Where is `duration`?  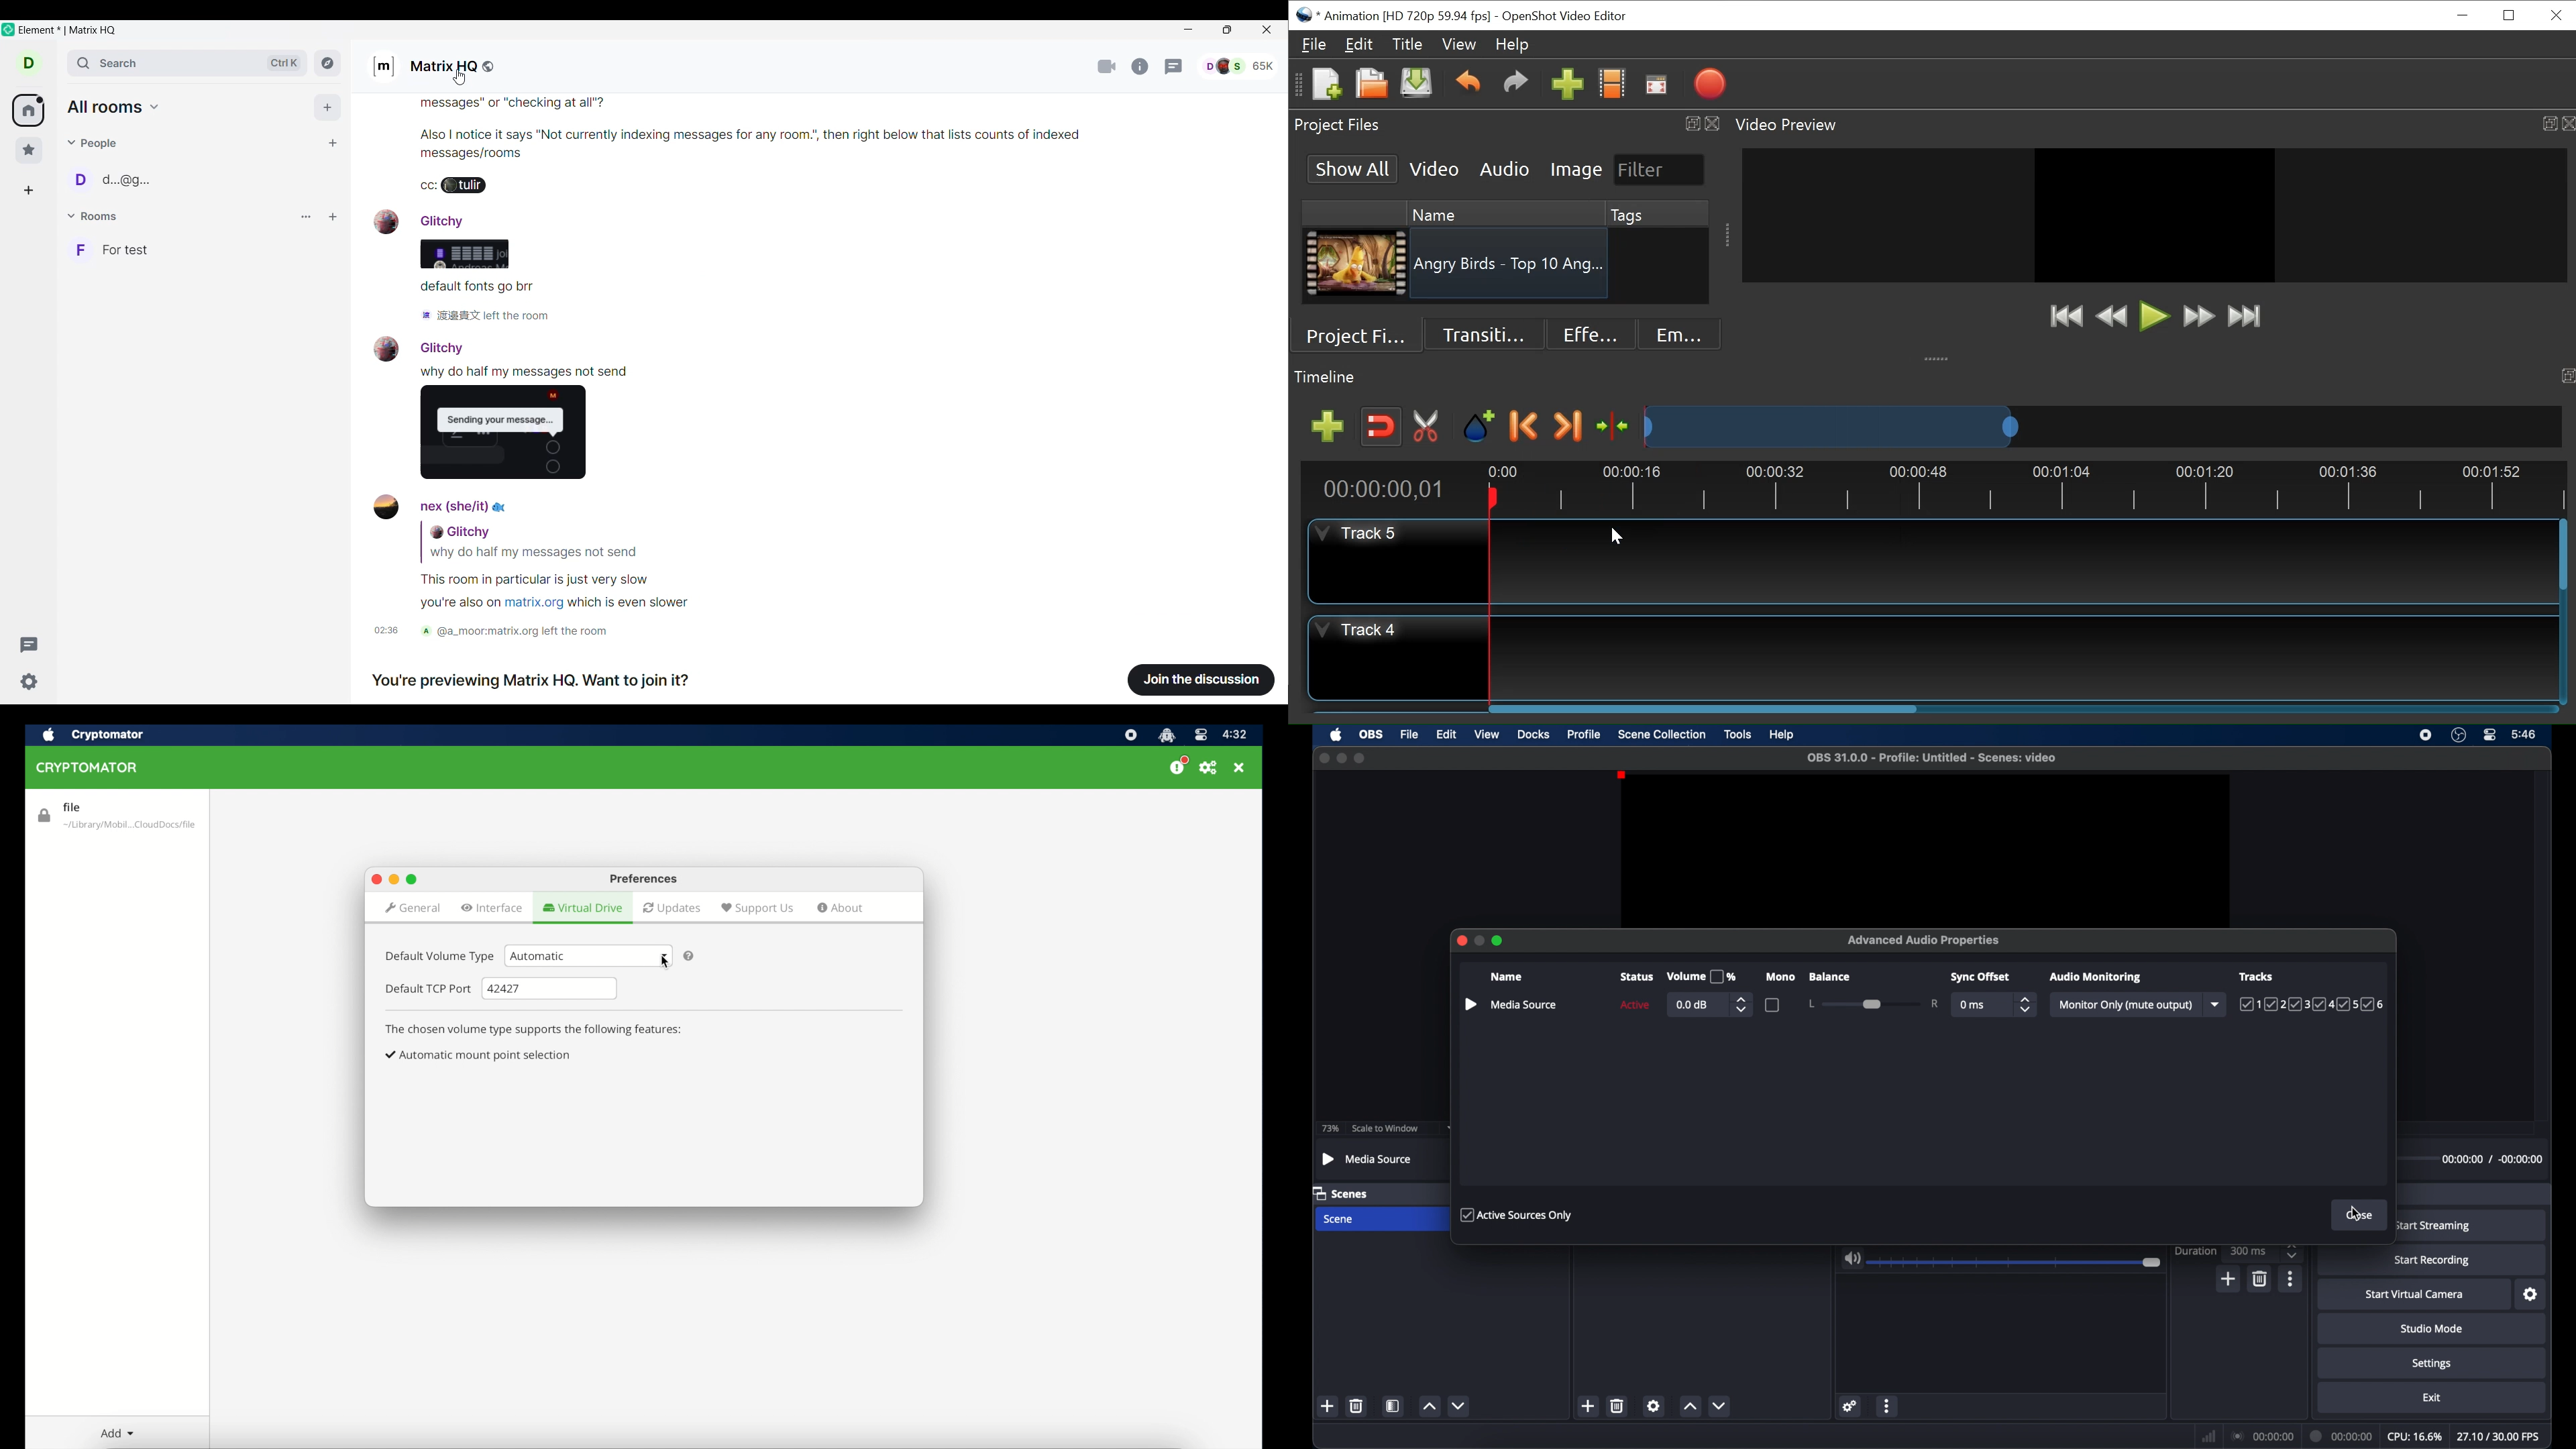 duration is located at coordinates (2339, 1436).